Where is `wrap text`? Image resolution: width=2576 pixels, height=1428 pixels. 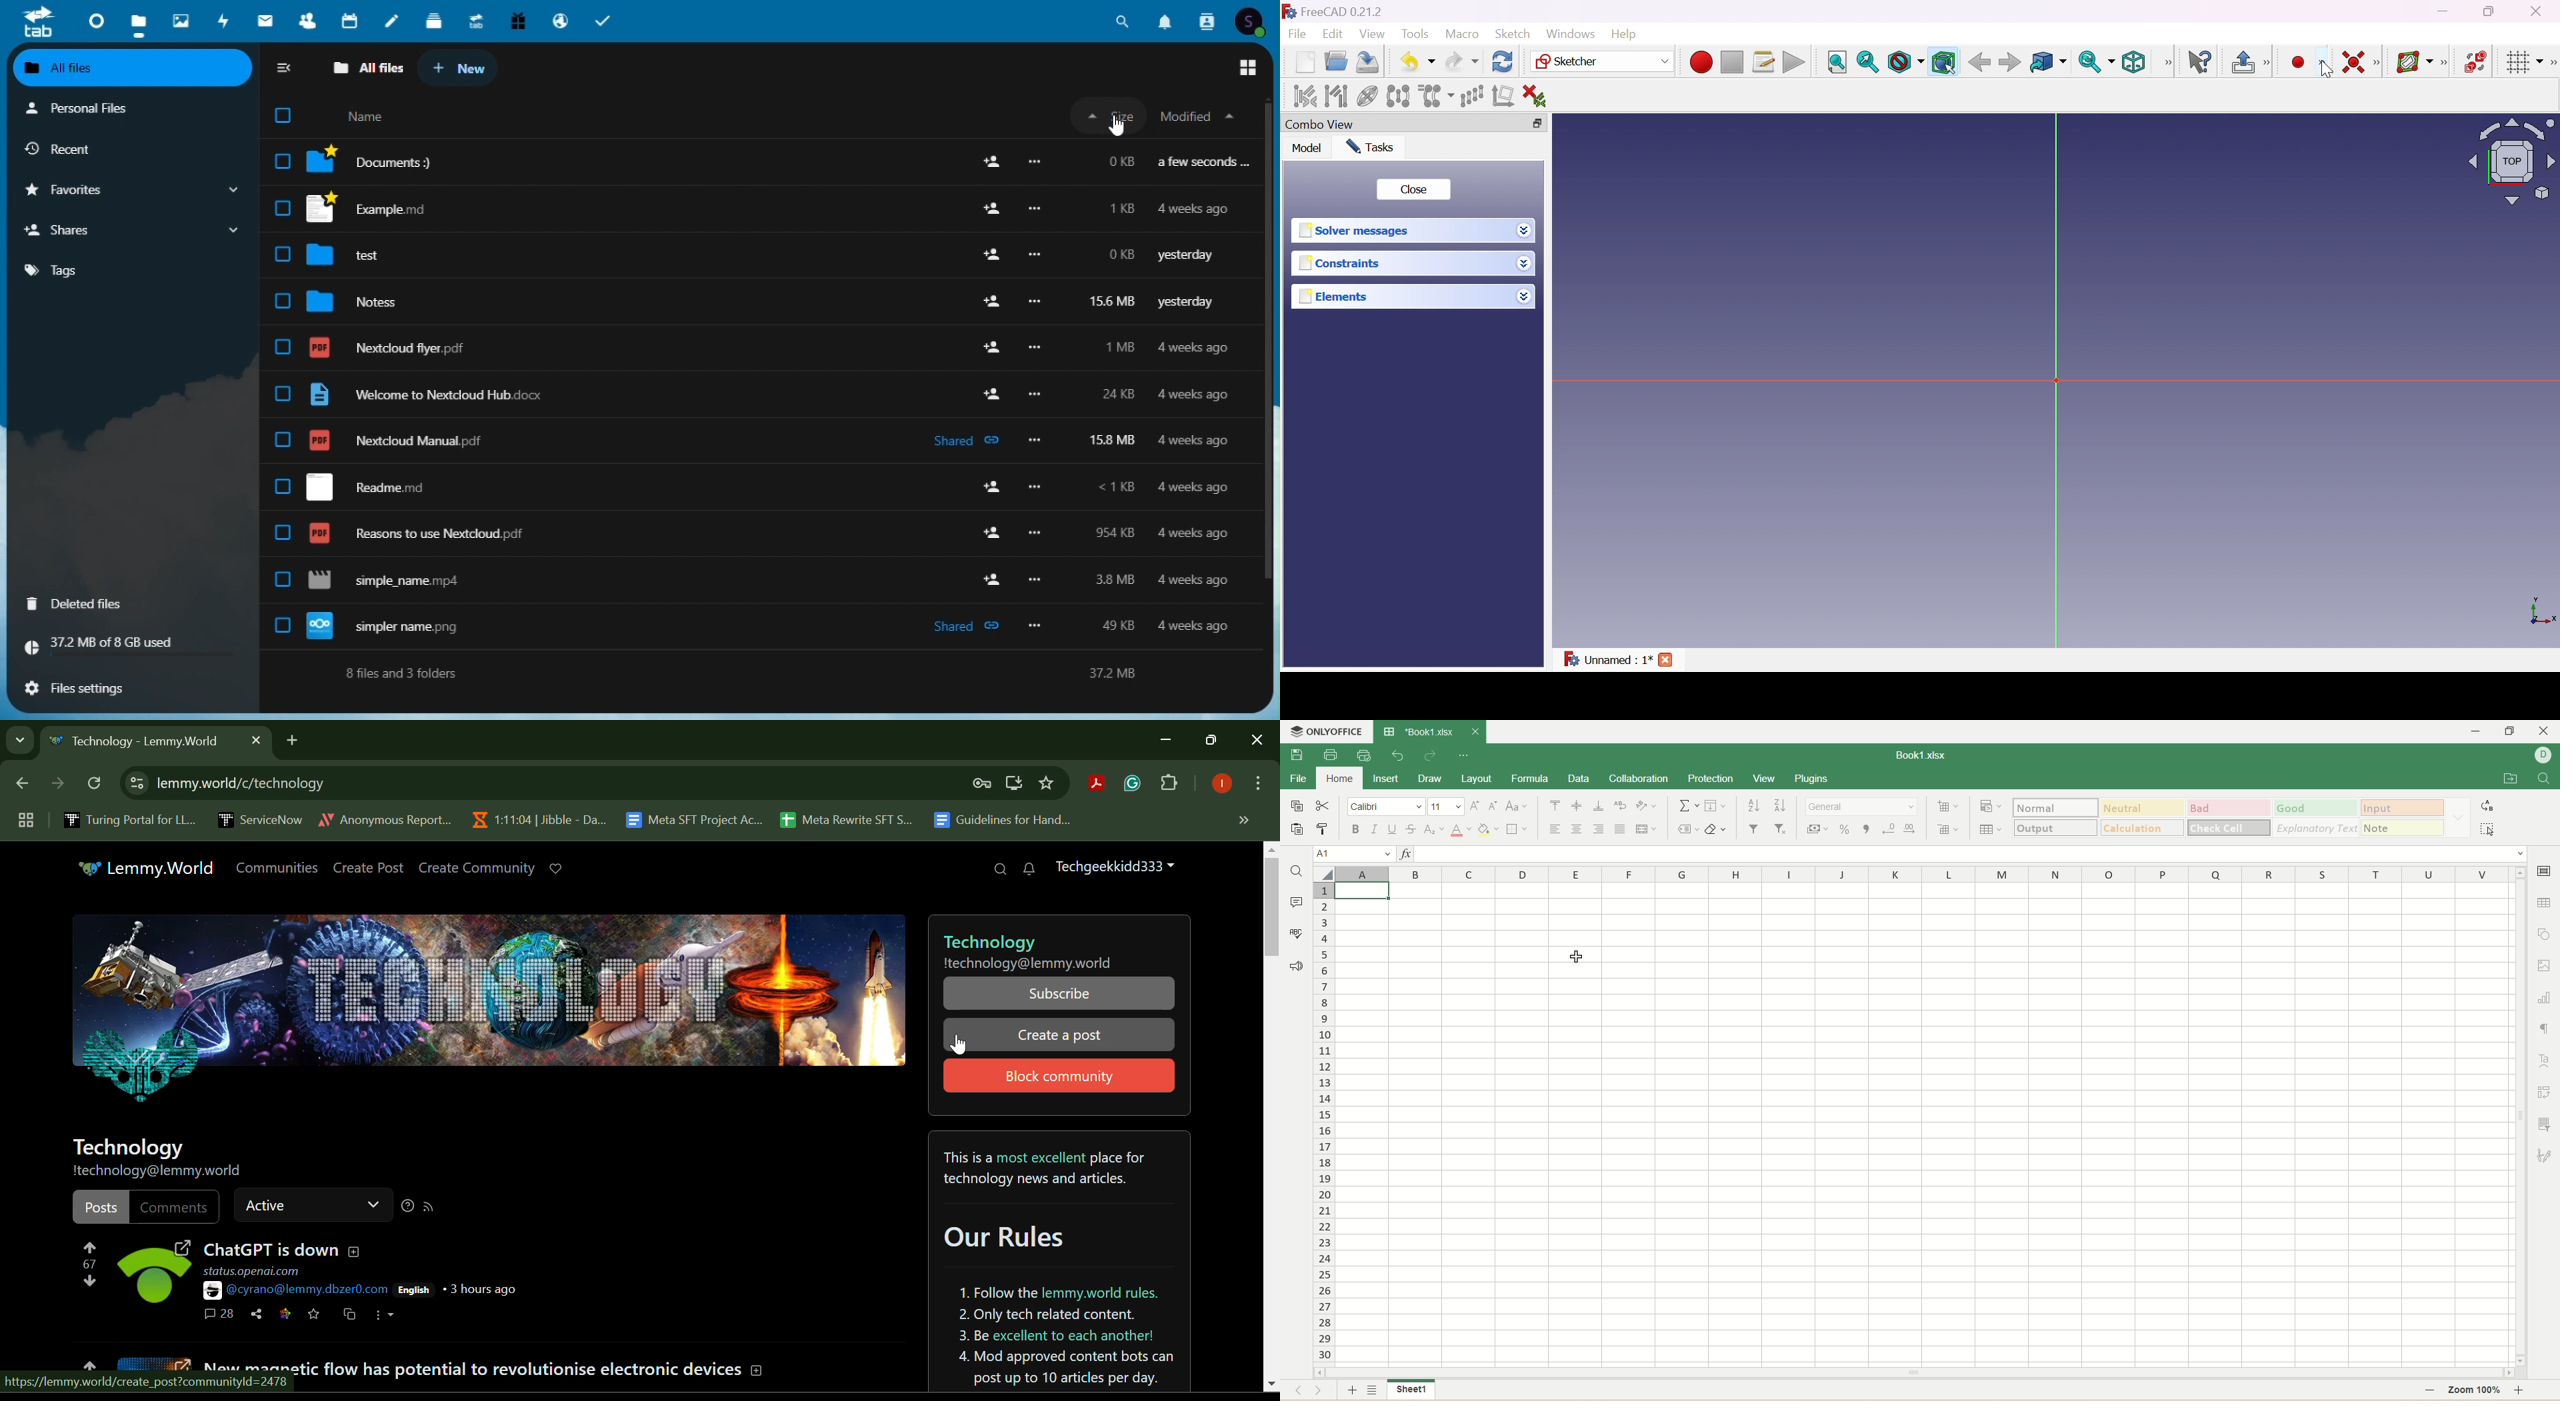
wrap text is located at coordinates (1620, 805).